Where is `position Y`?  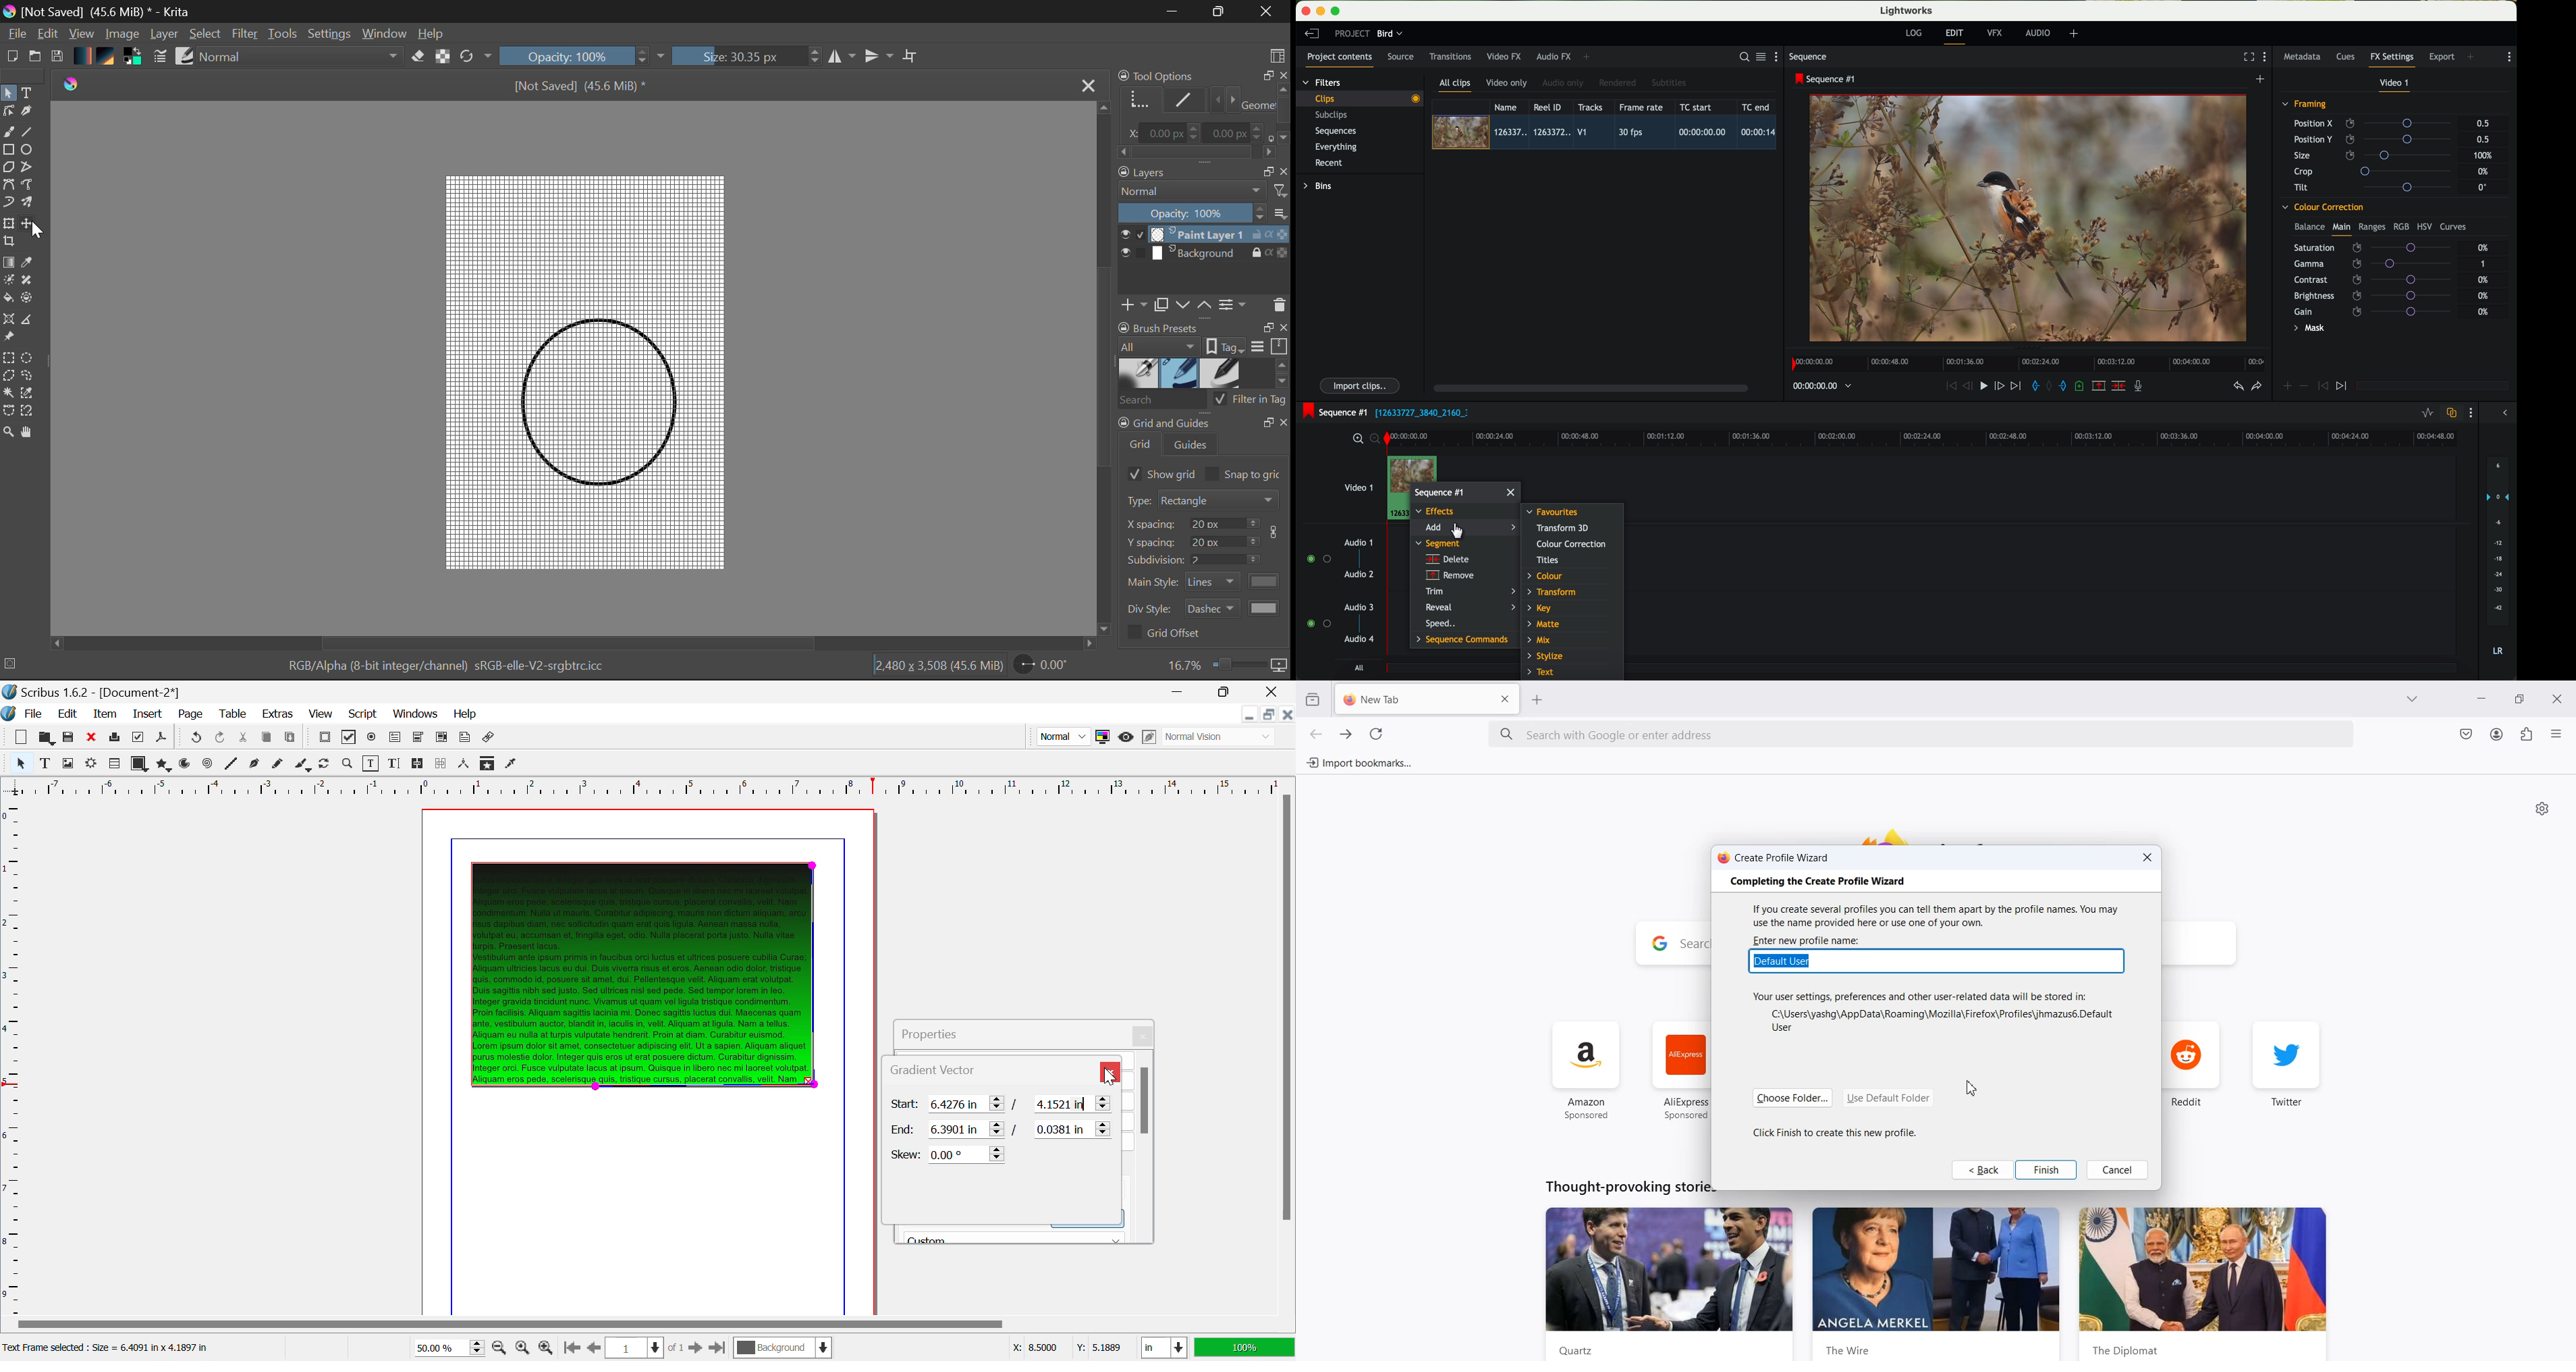 position Y is located at coordinates (2376, 139).